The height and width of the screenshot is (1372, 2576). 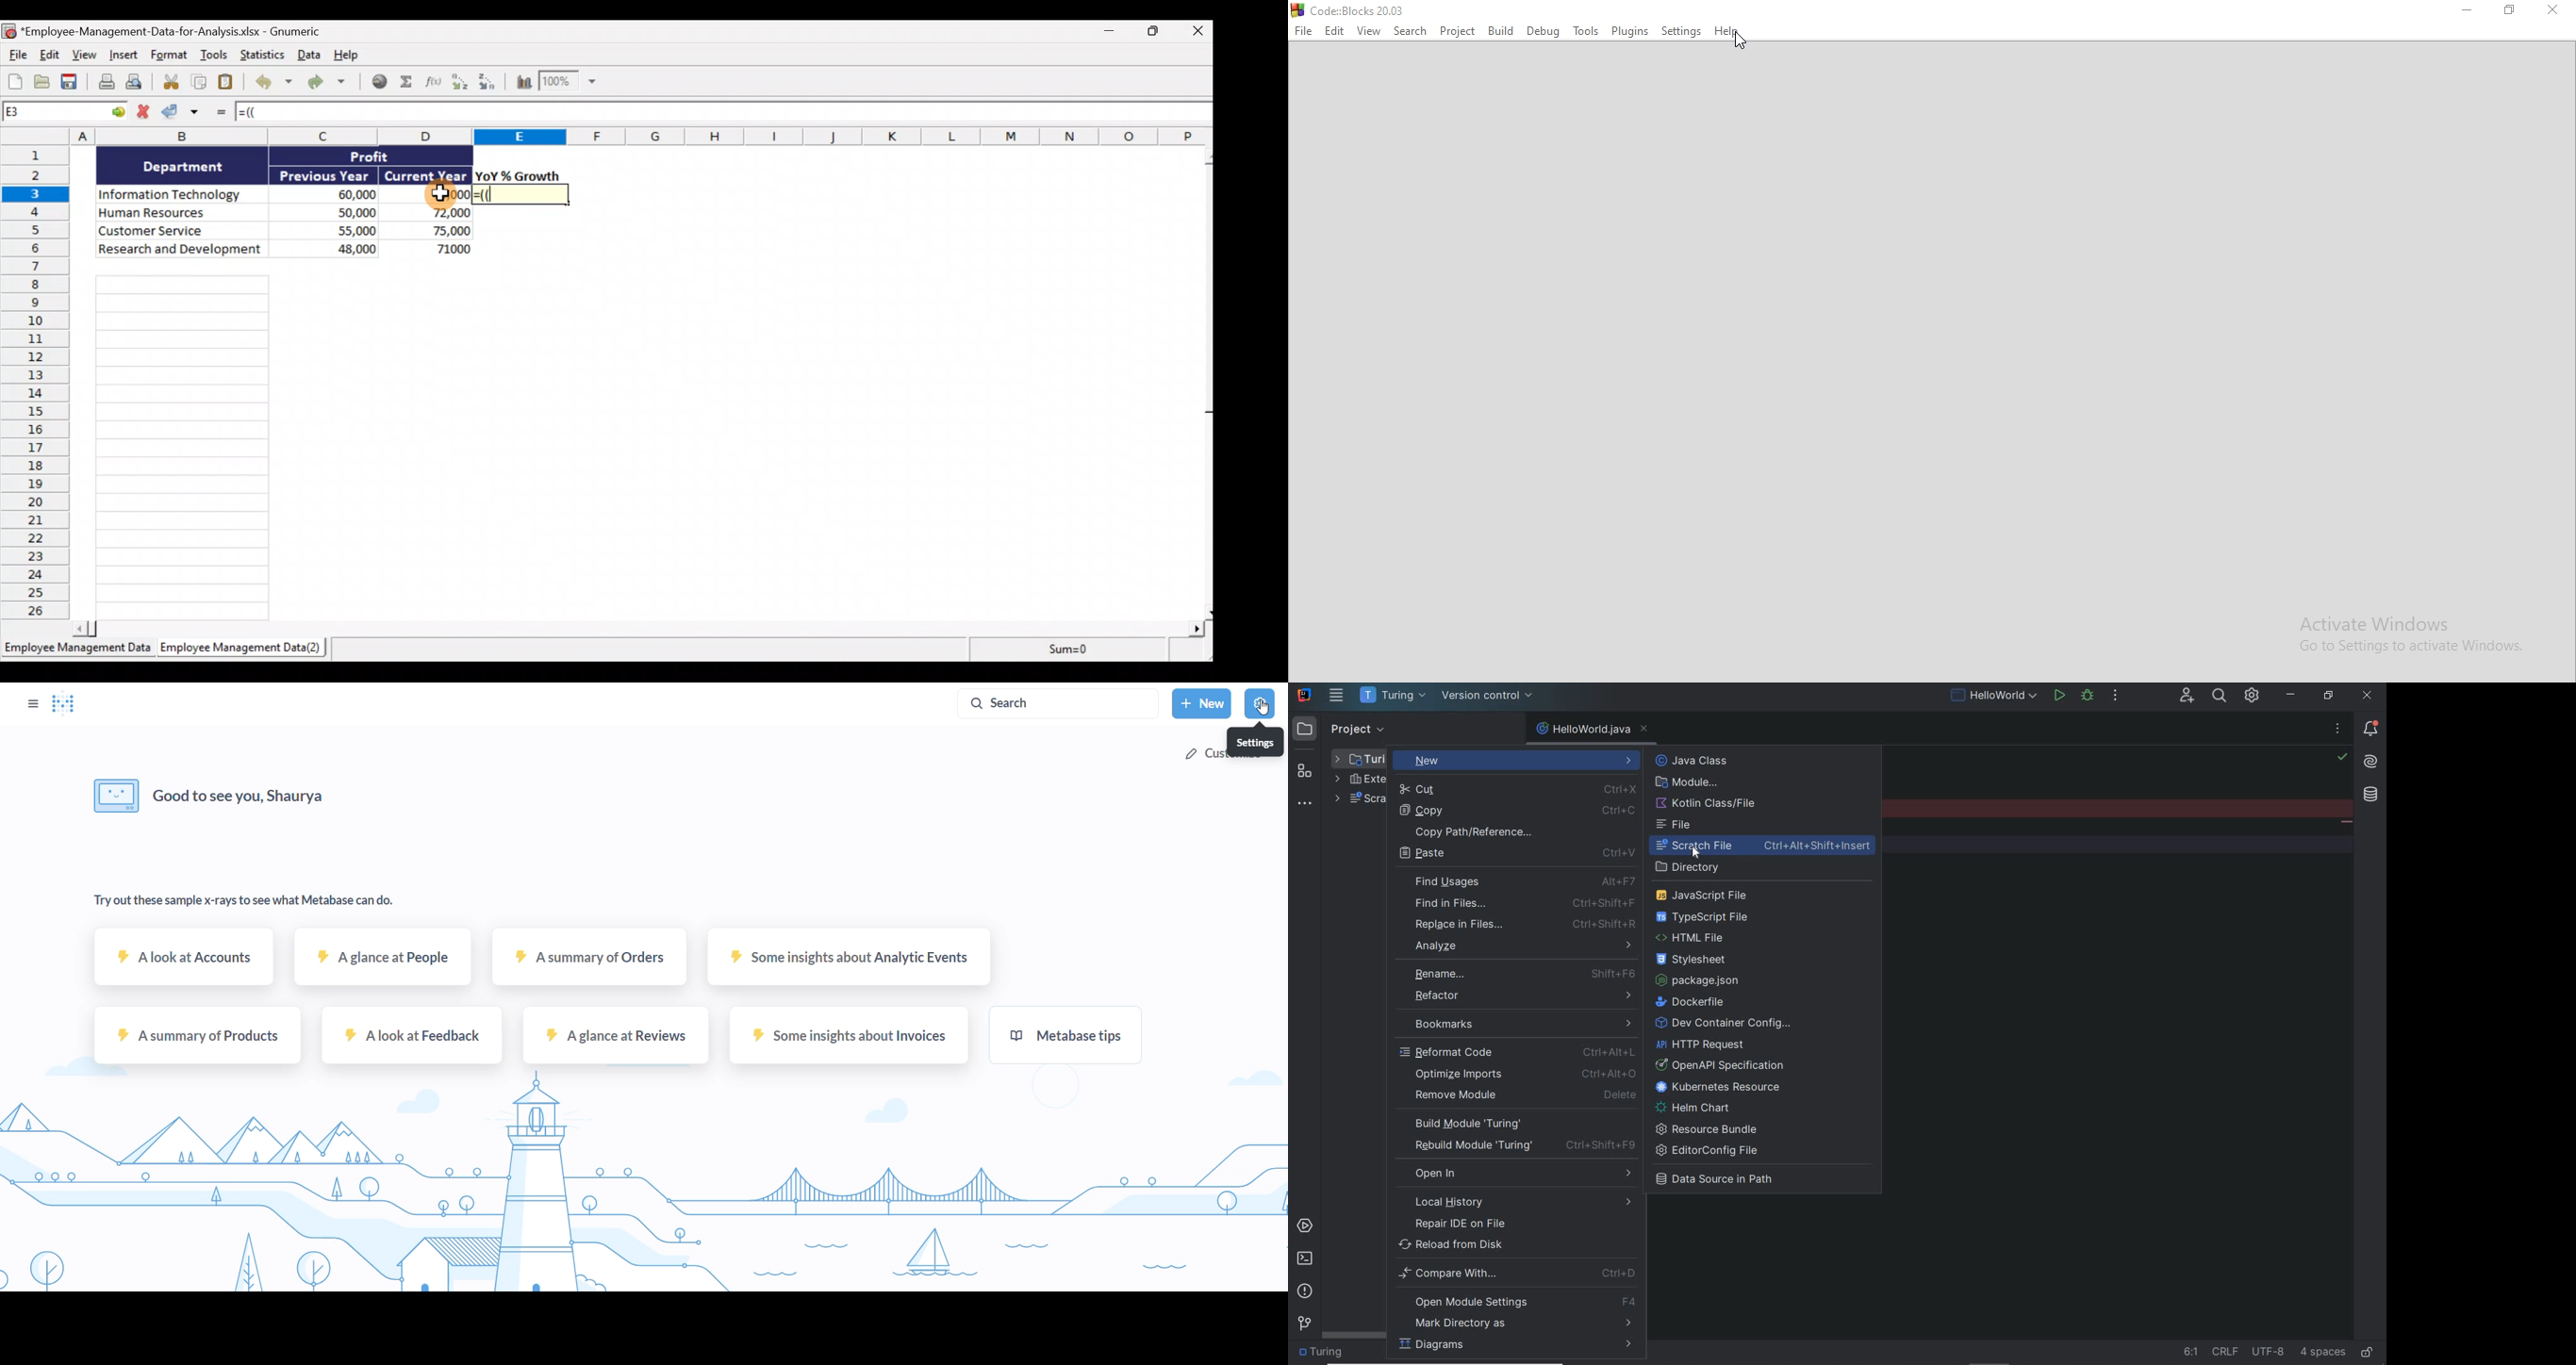 What do you see at coordinates (219, 114) in the screenshot?
I see `Enter formula` at bounding box center [219, 114].